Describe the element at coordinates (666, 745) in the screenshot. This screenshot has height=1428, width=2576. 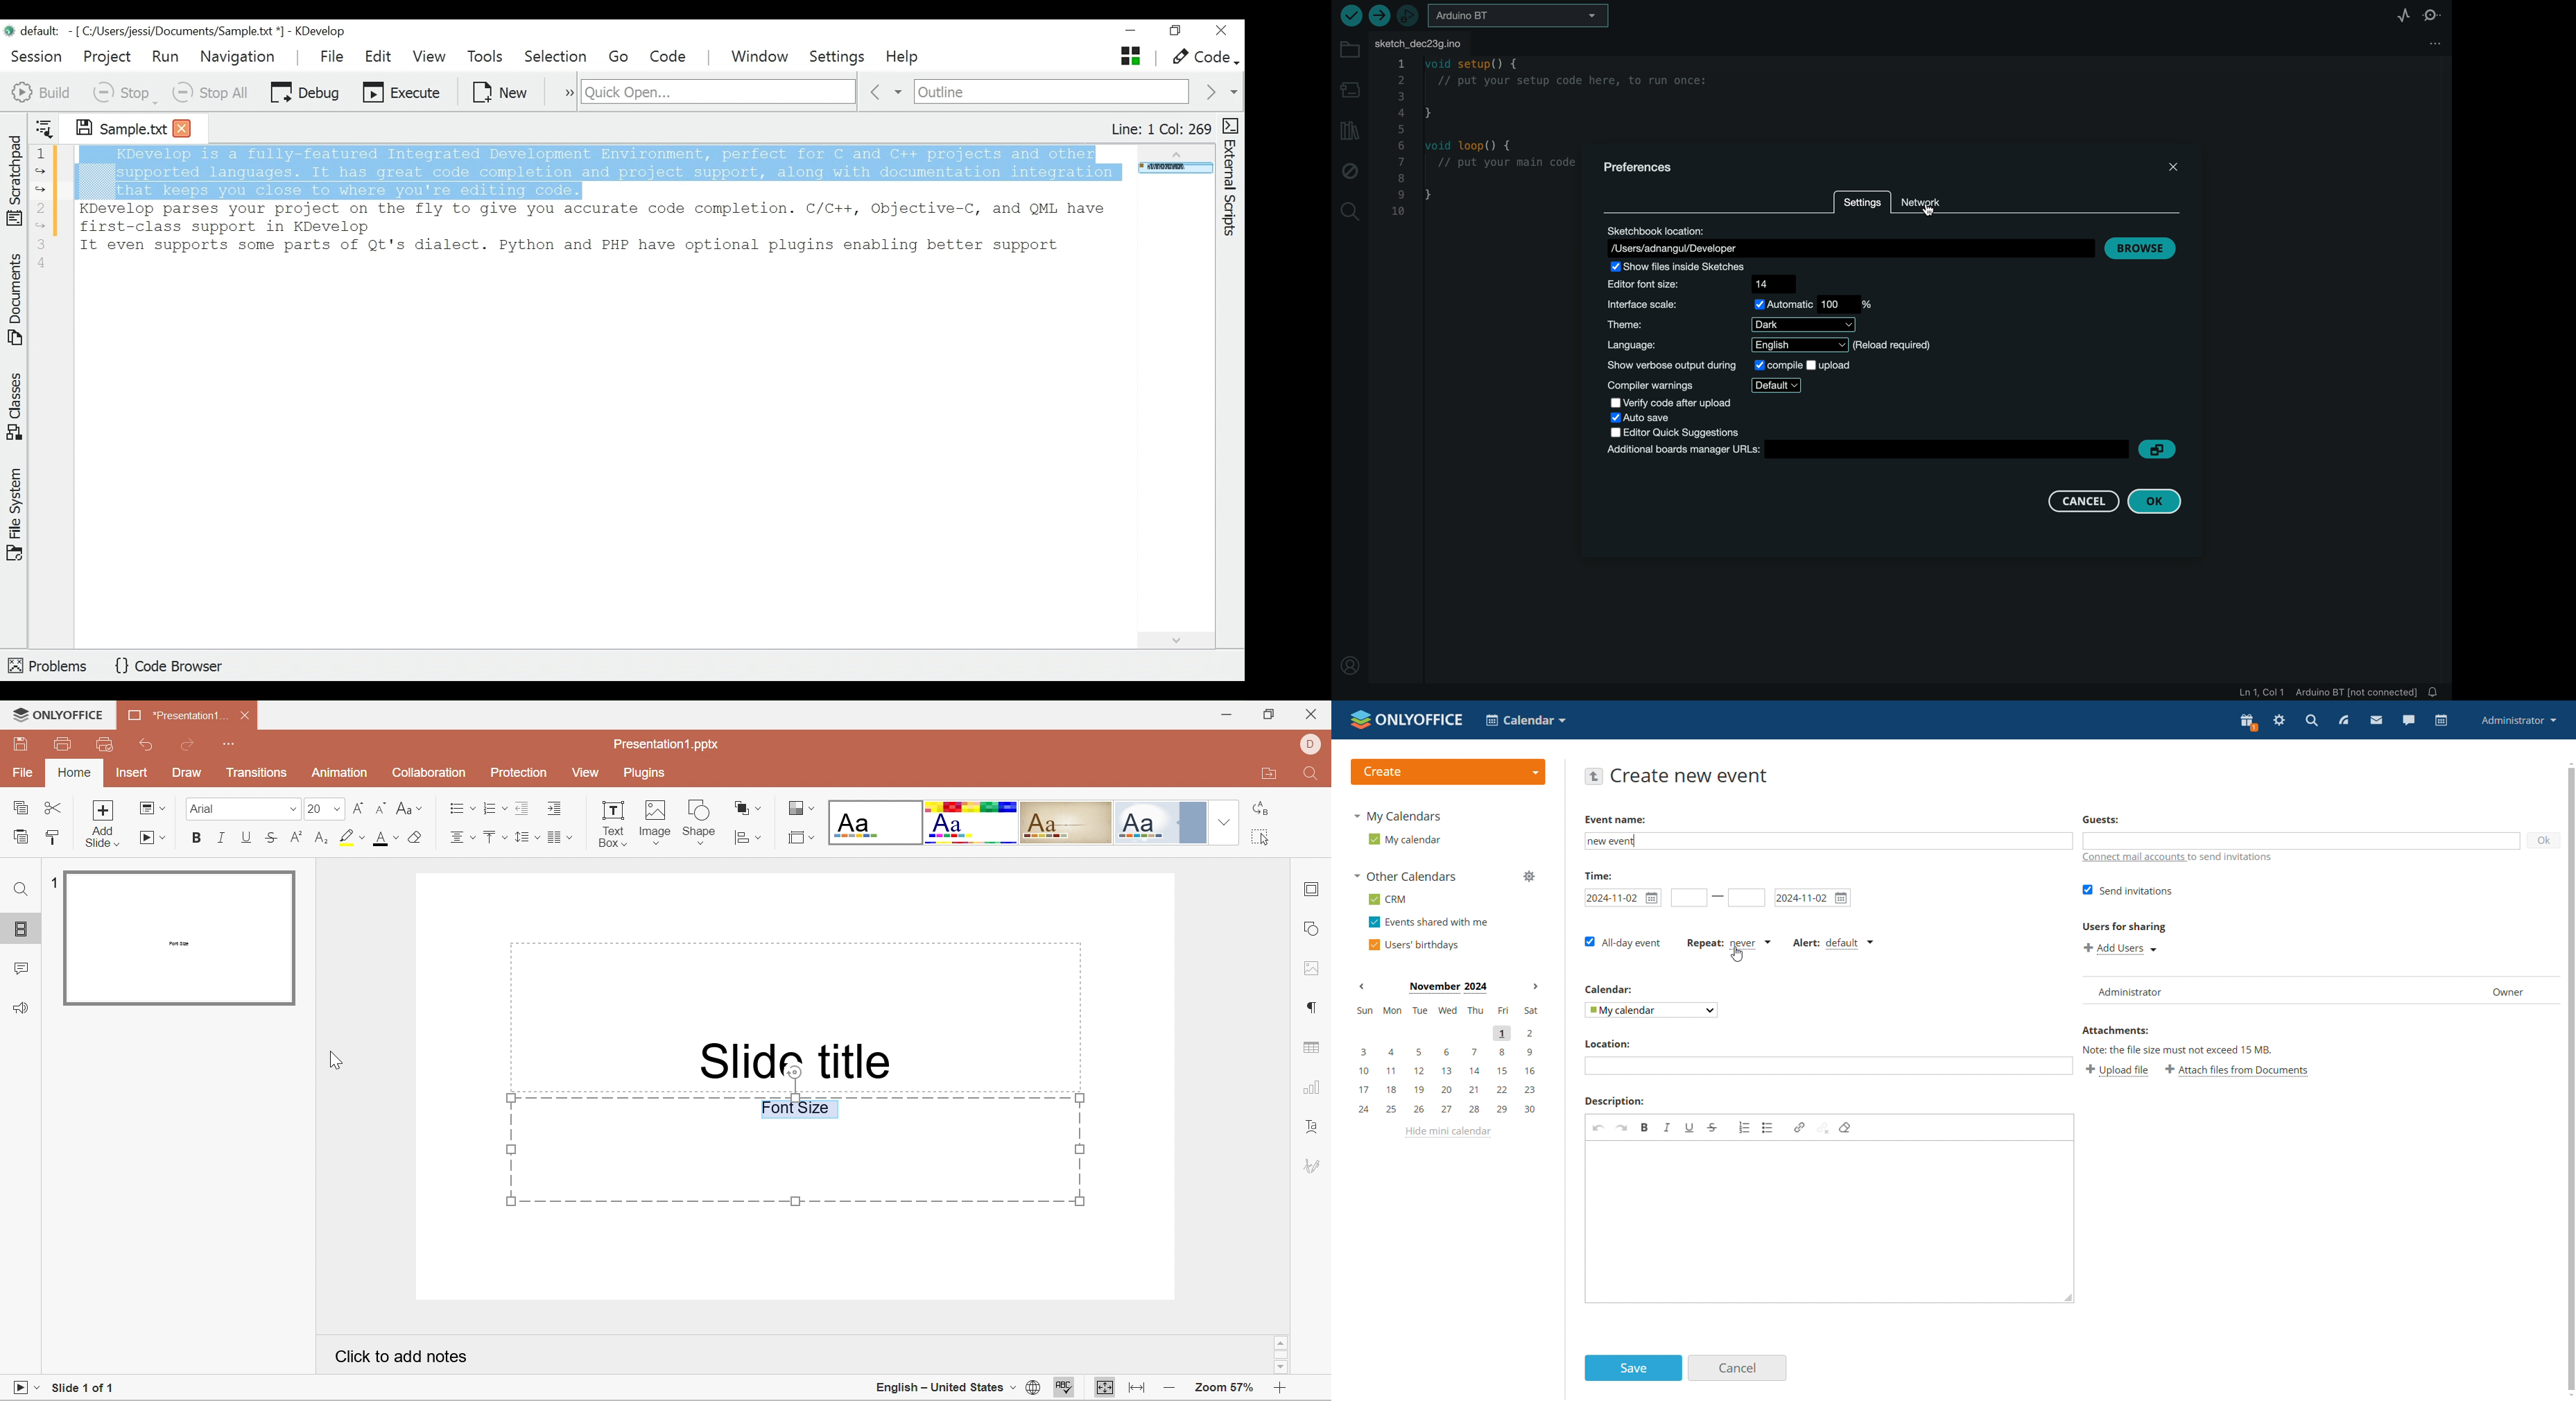
I see `Presentation1.pptx` at that location.